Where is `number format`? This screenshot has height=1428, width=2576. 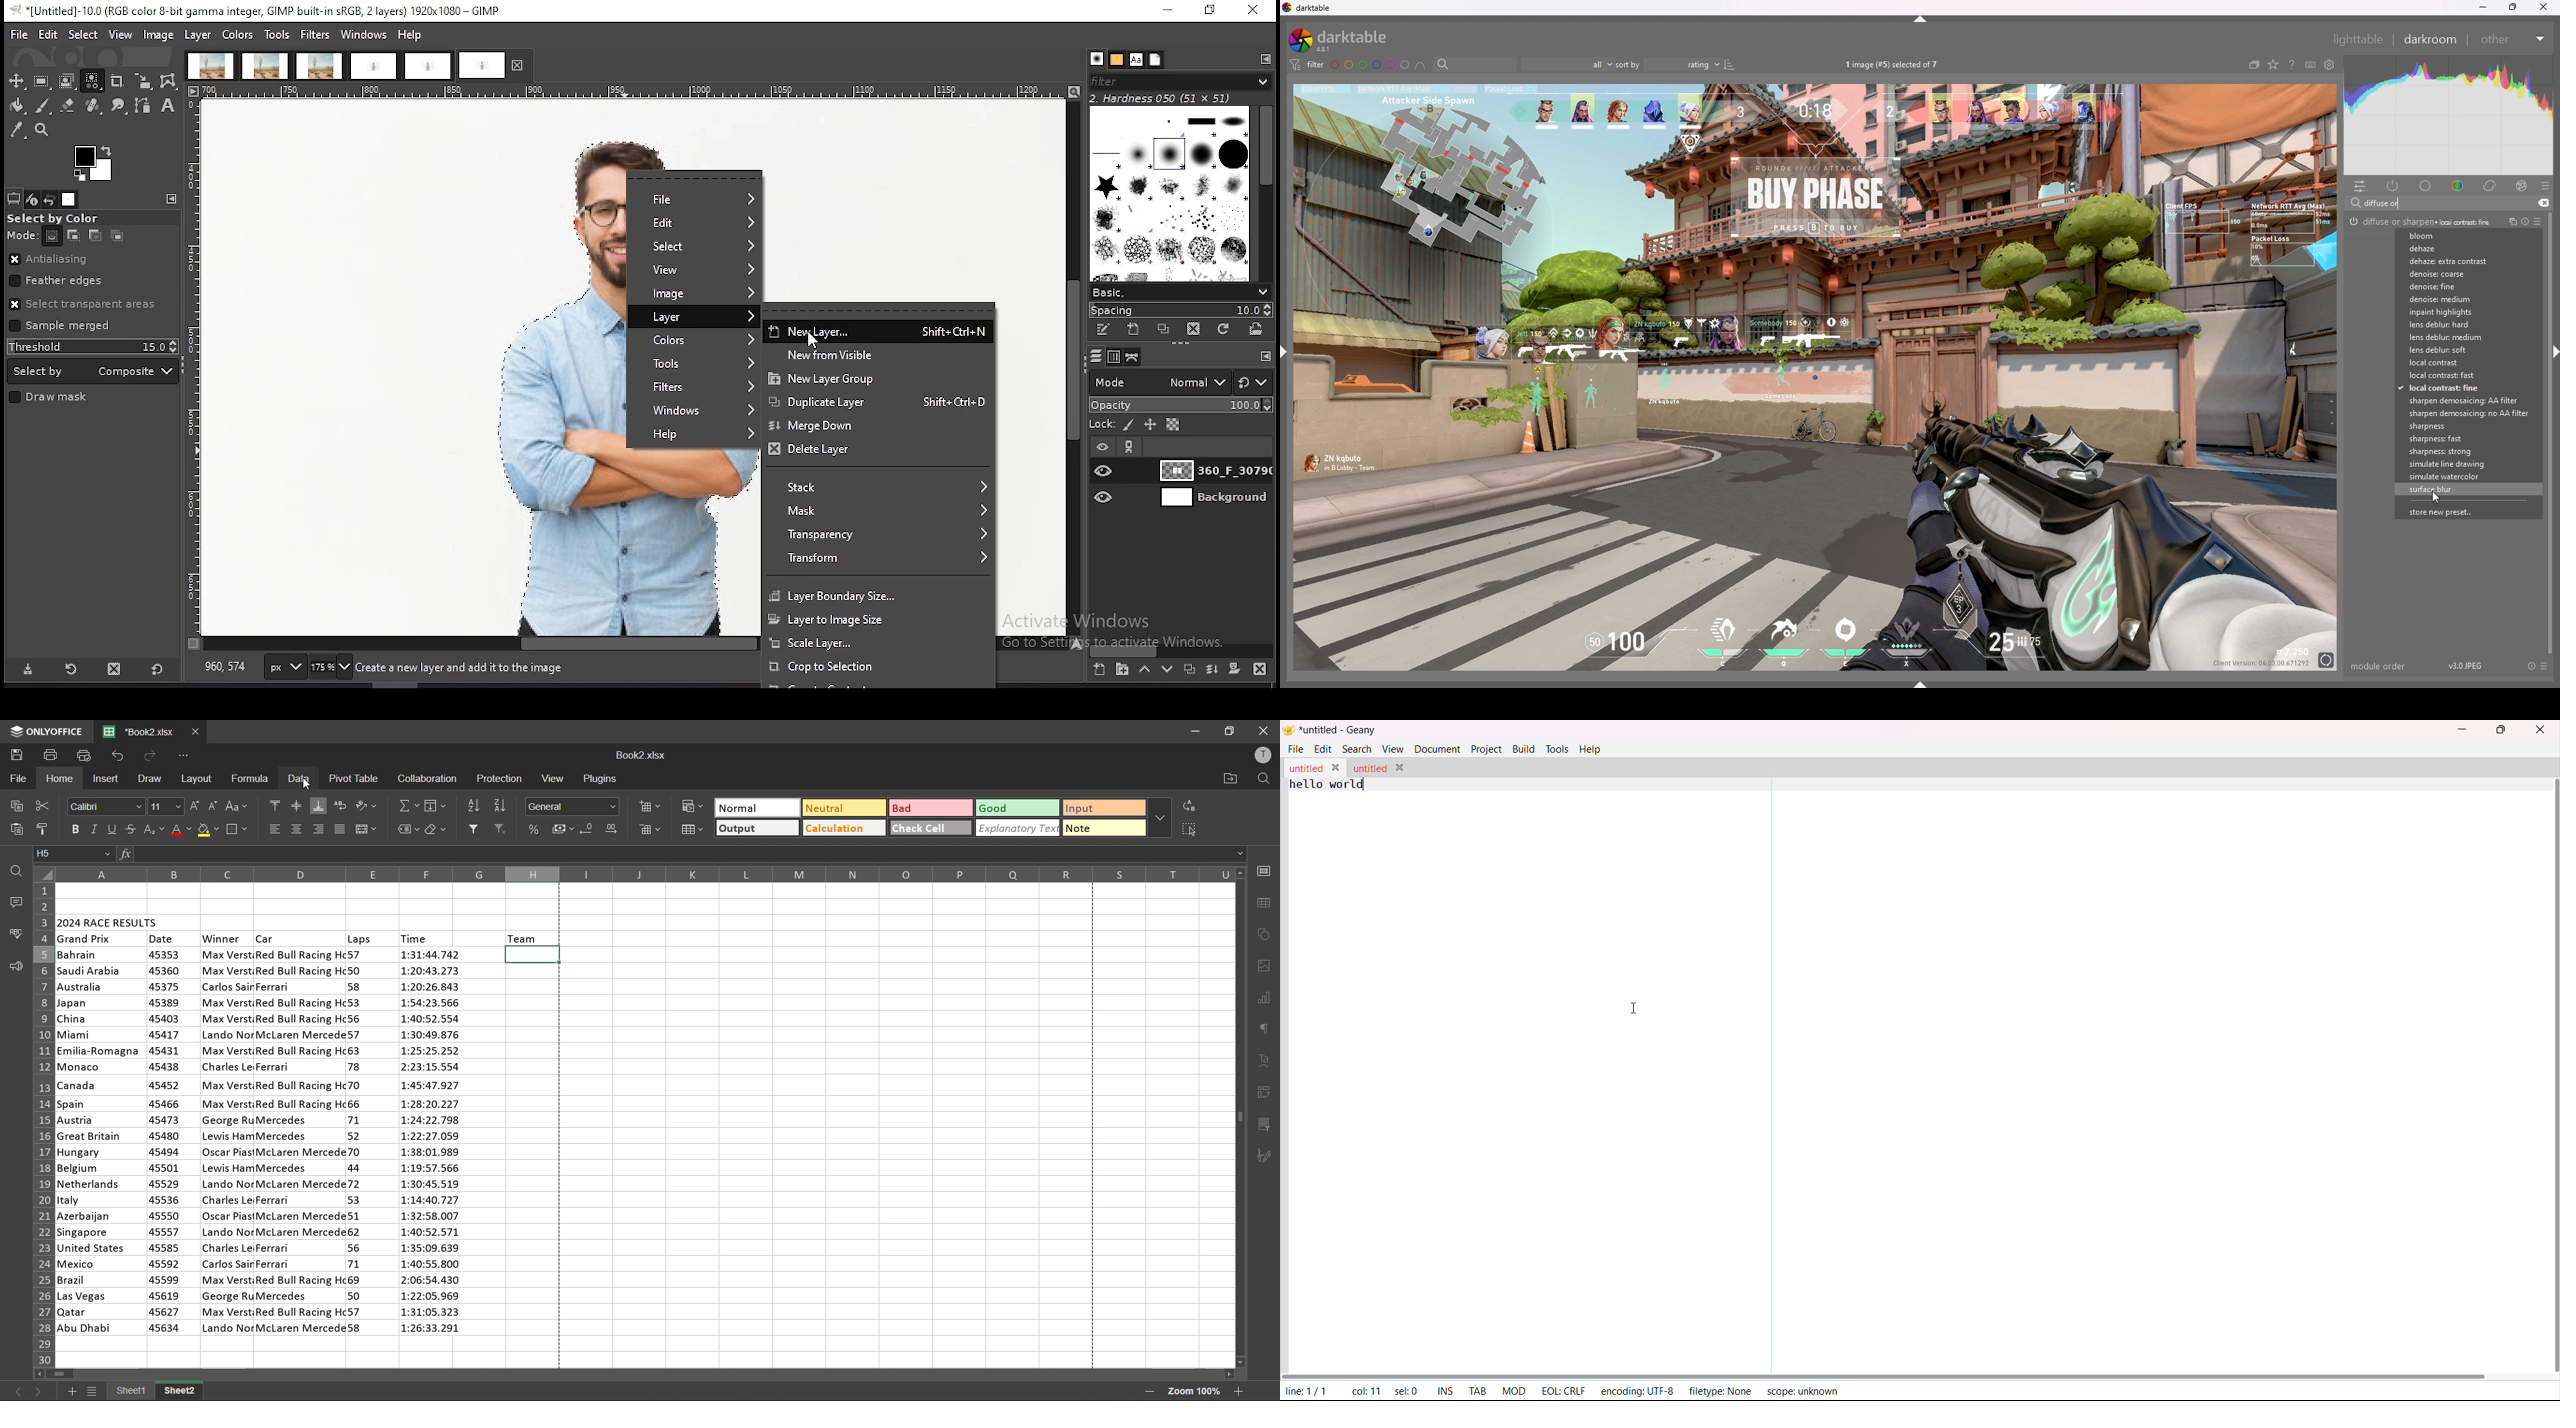
number format is located at coordinates (573, 806).